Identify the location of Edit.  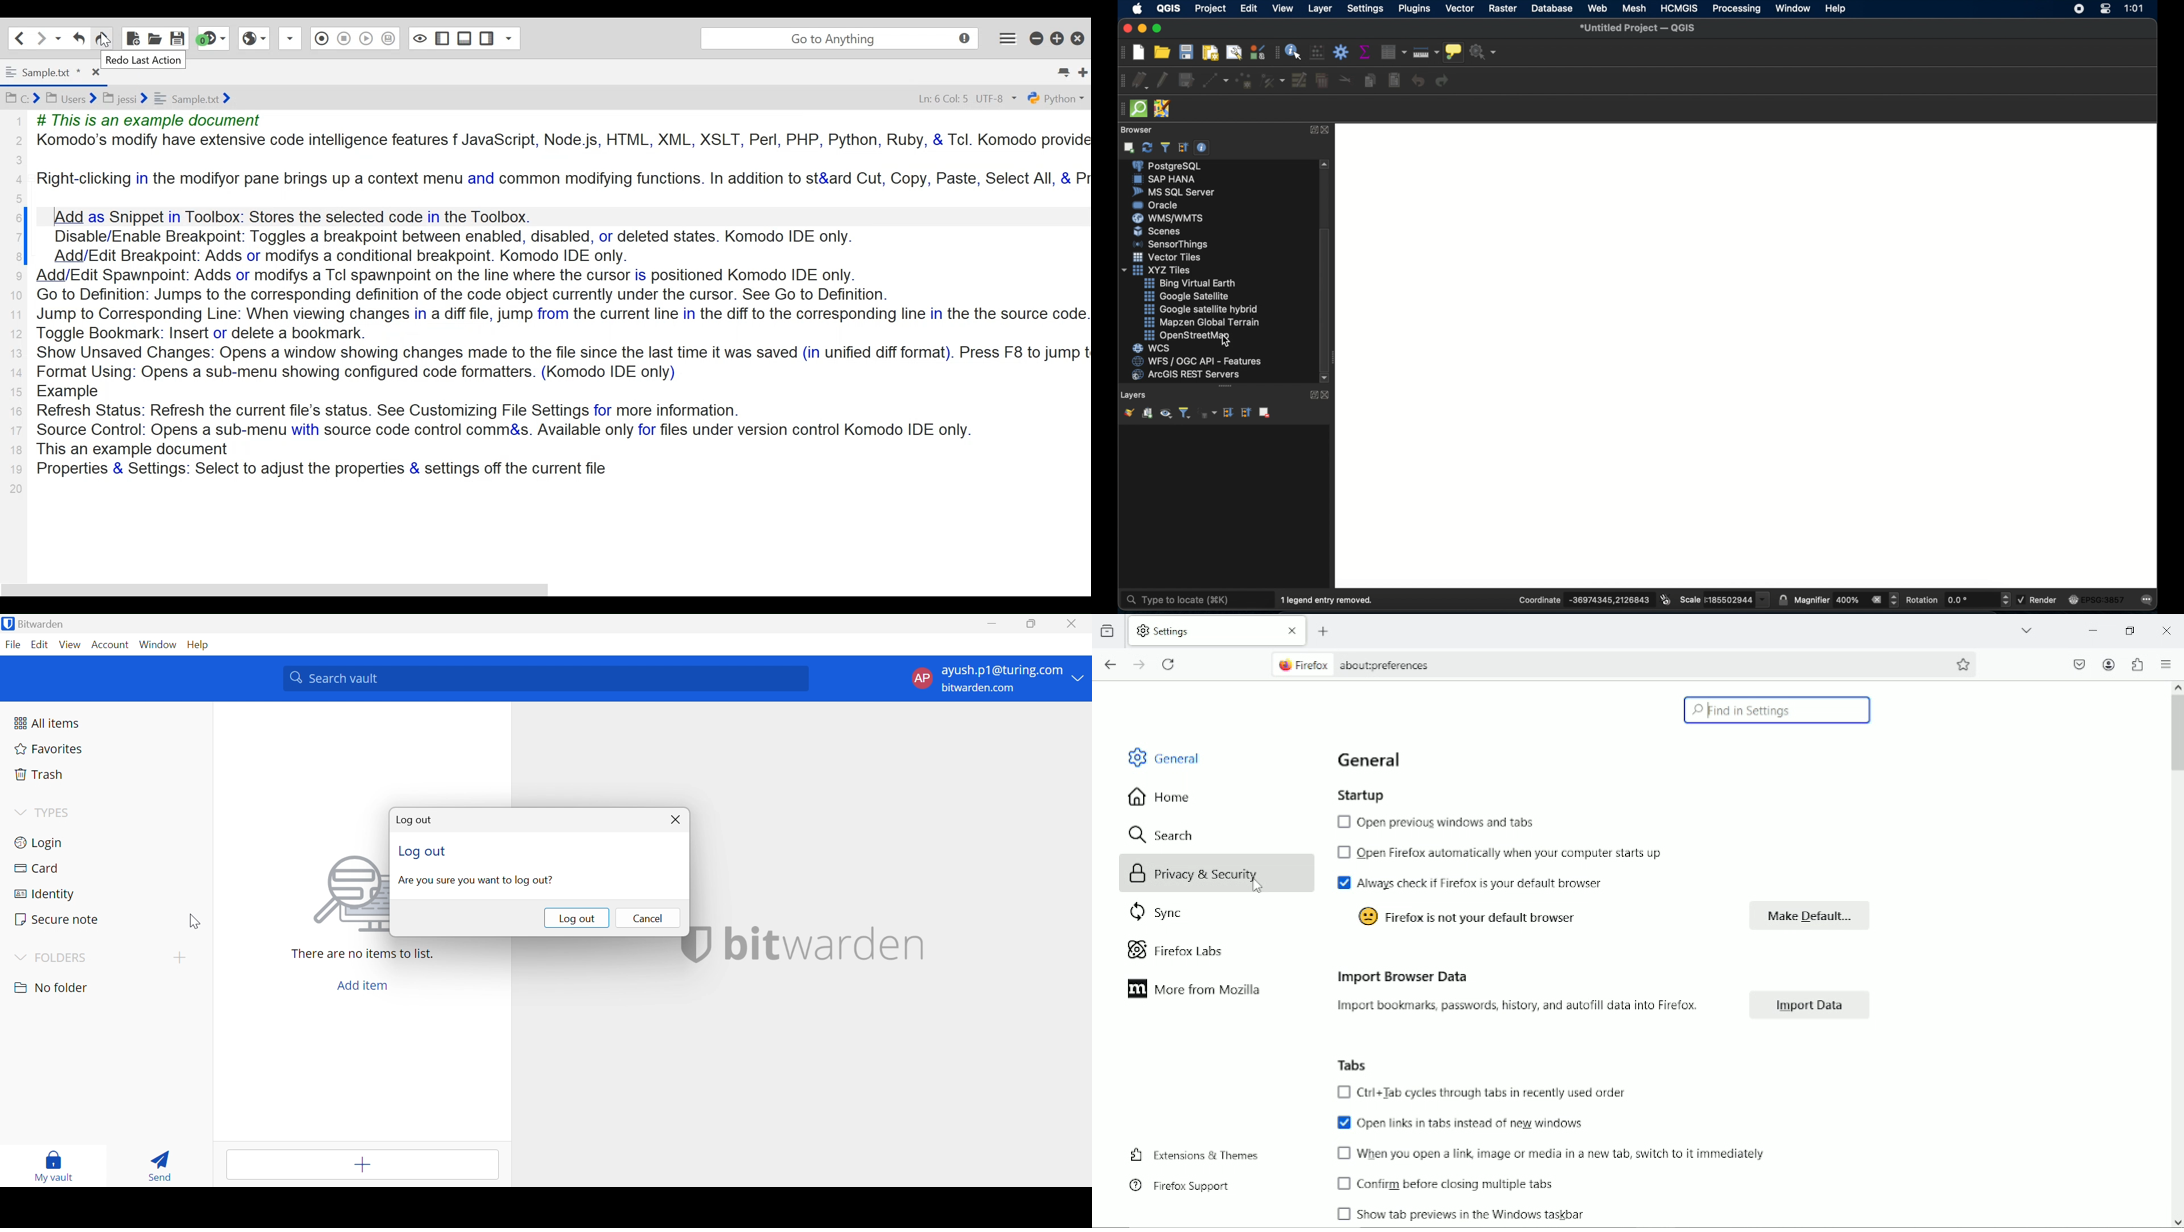
(42, 645).